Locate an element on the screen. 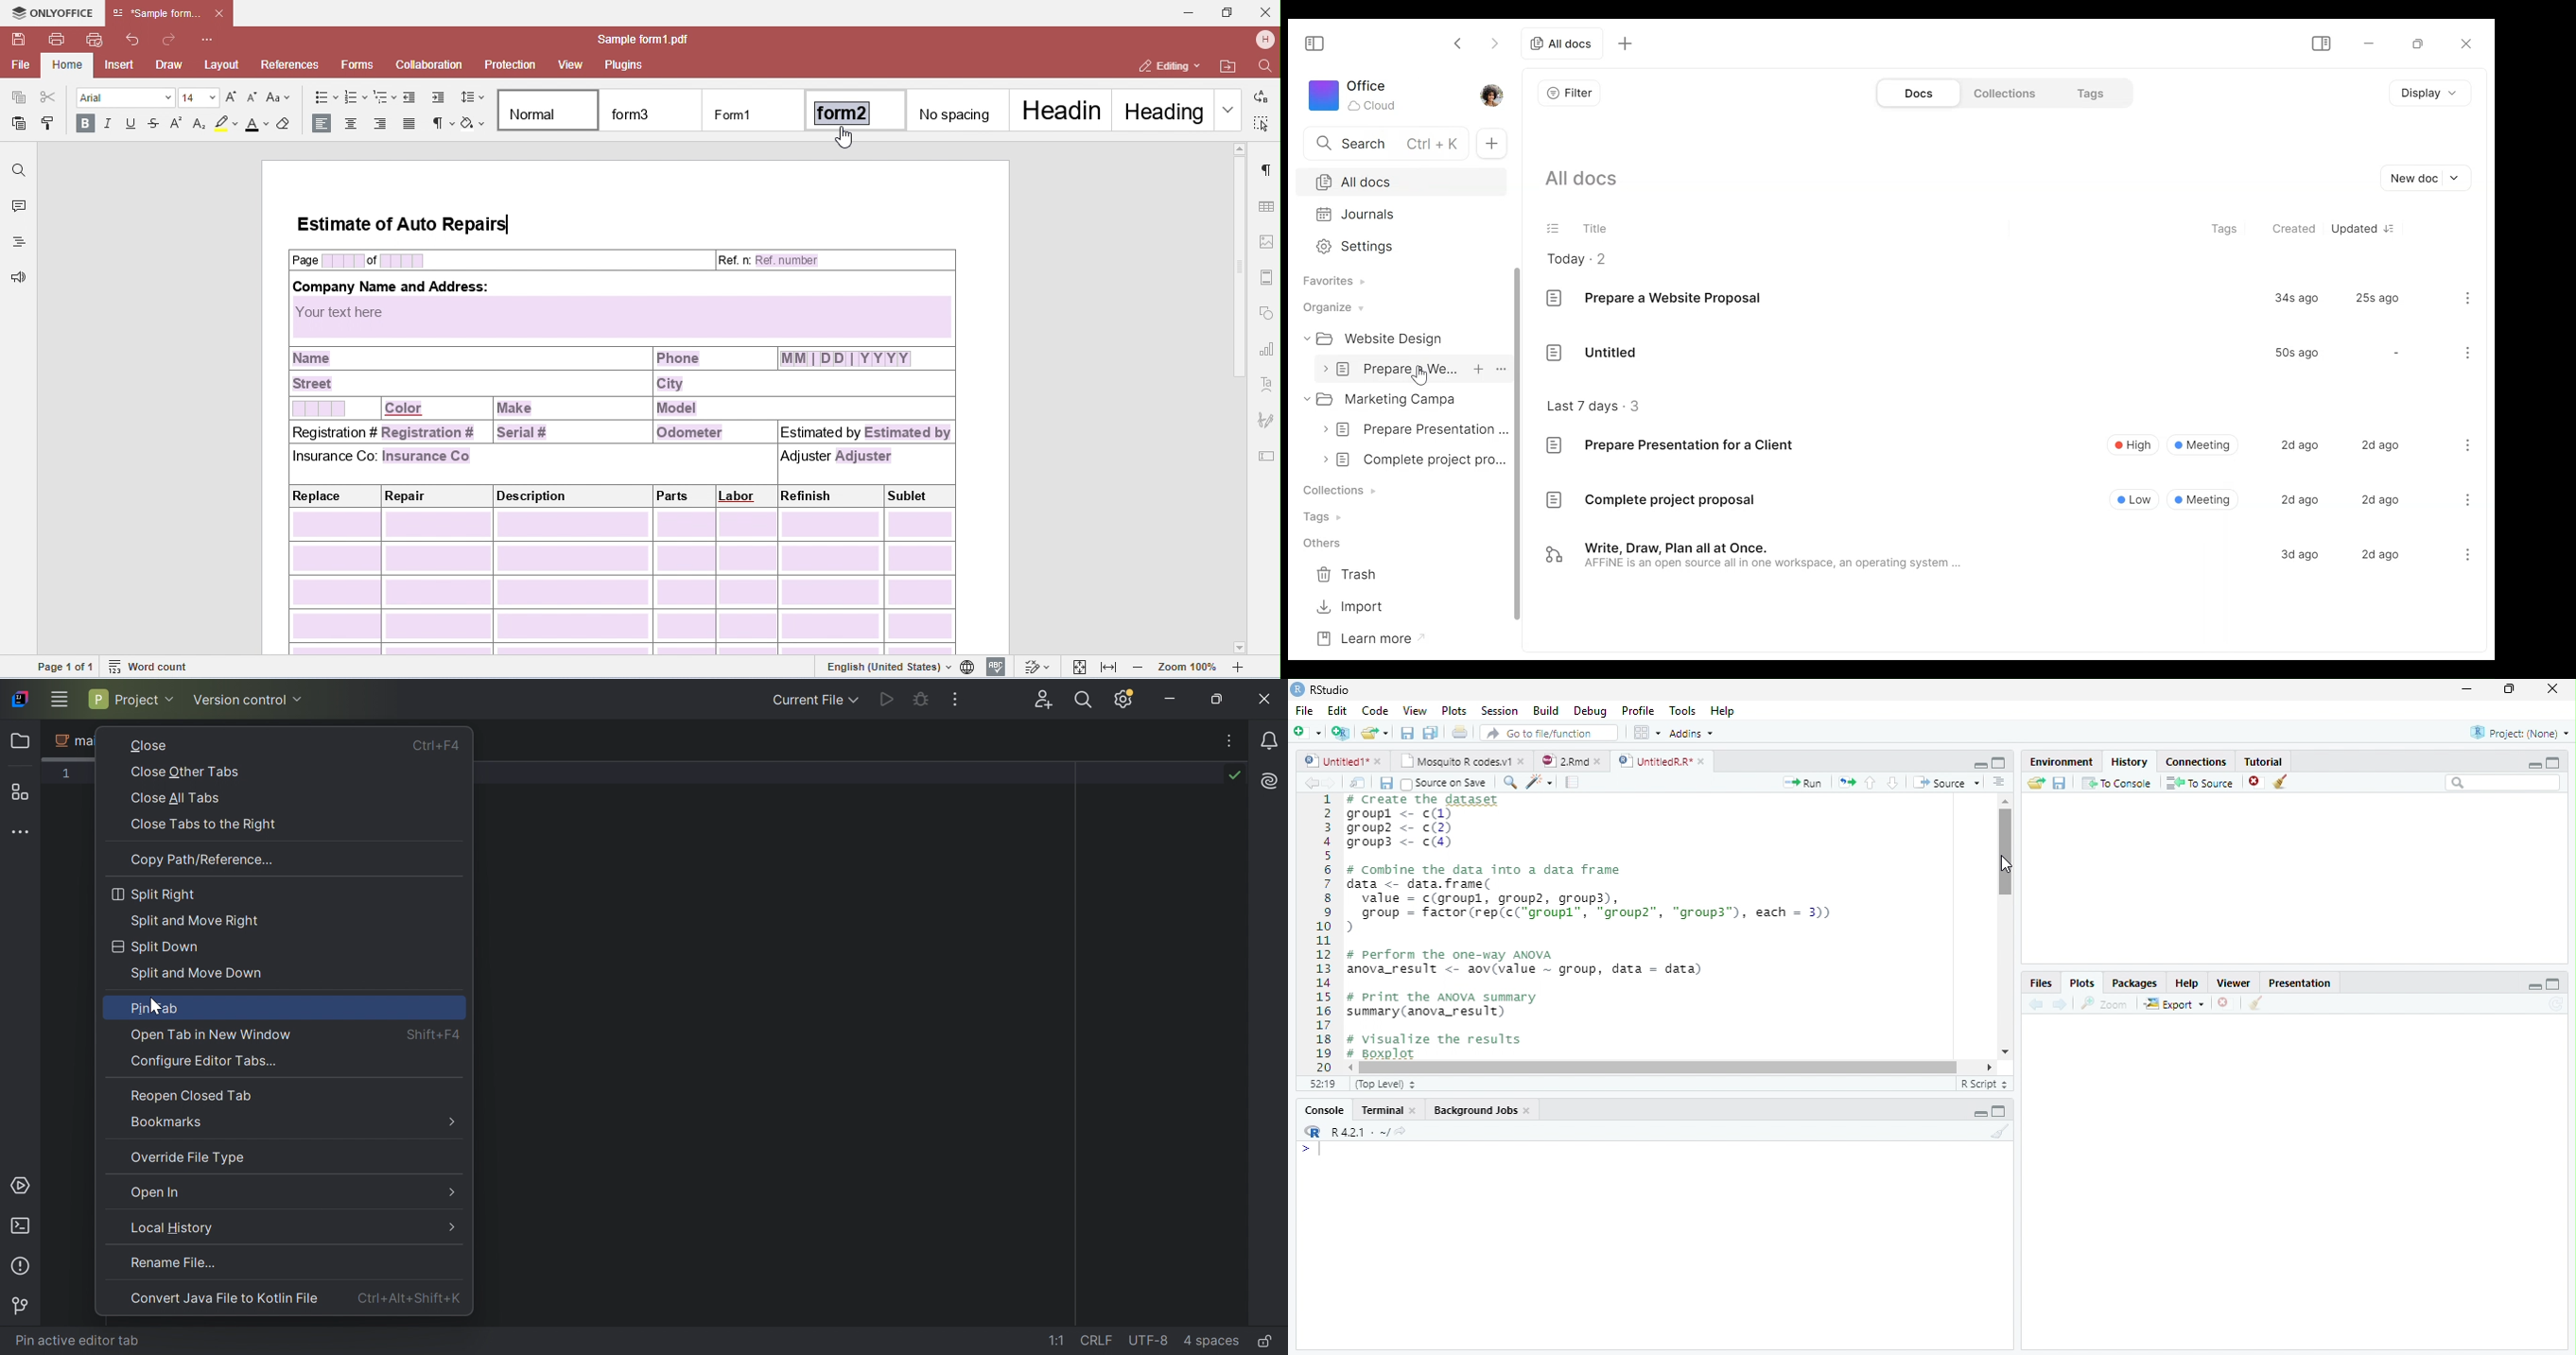 The image size is (2576, 1372). Next is located at coordinates (2060, 1005).